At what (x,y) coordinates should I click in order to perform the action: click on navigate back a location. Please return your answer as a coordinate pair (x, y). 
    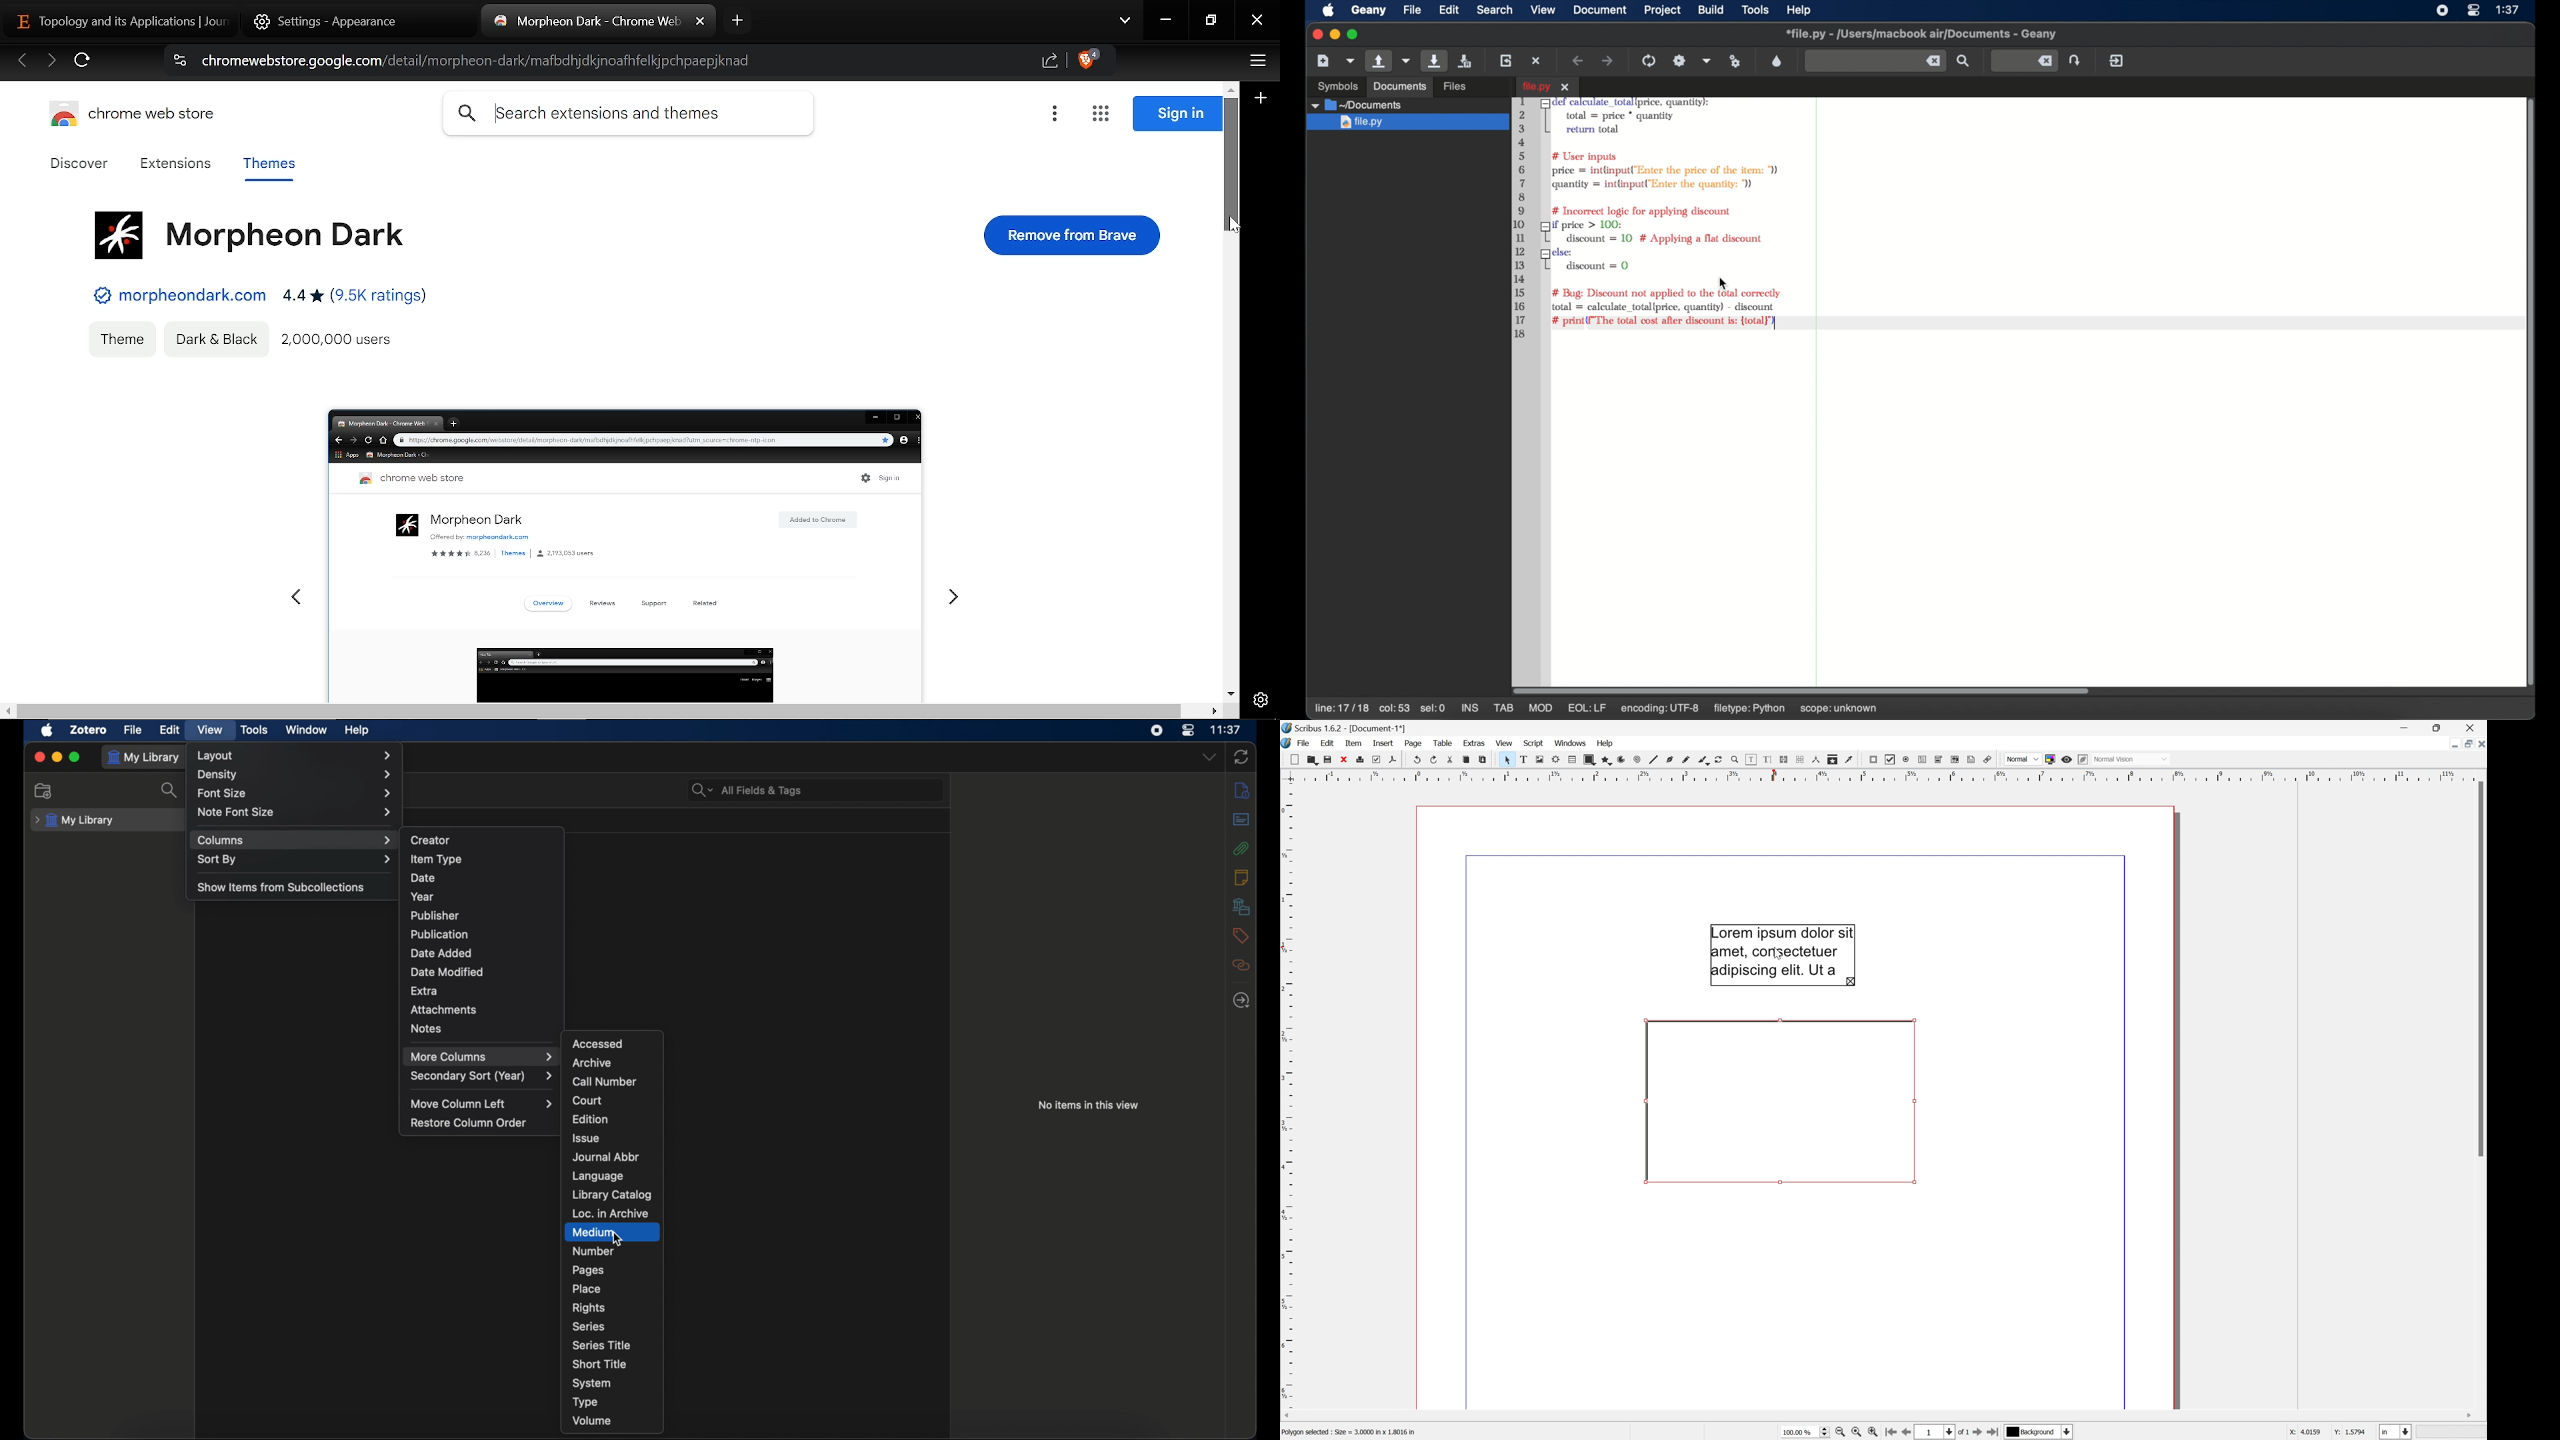
    Looking at the image, I should click on (1579, 61).